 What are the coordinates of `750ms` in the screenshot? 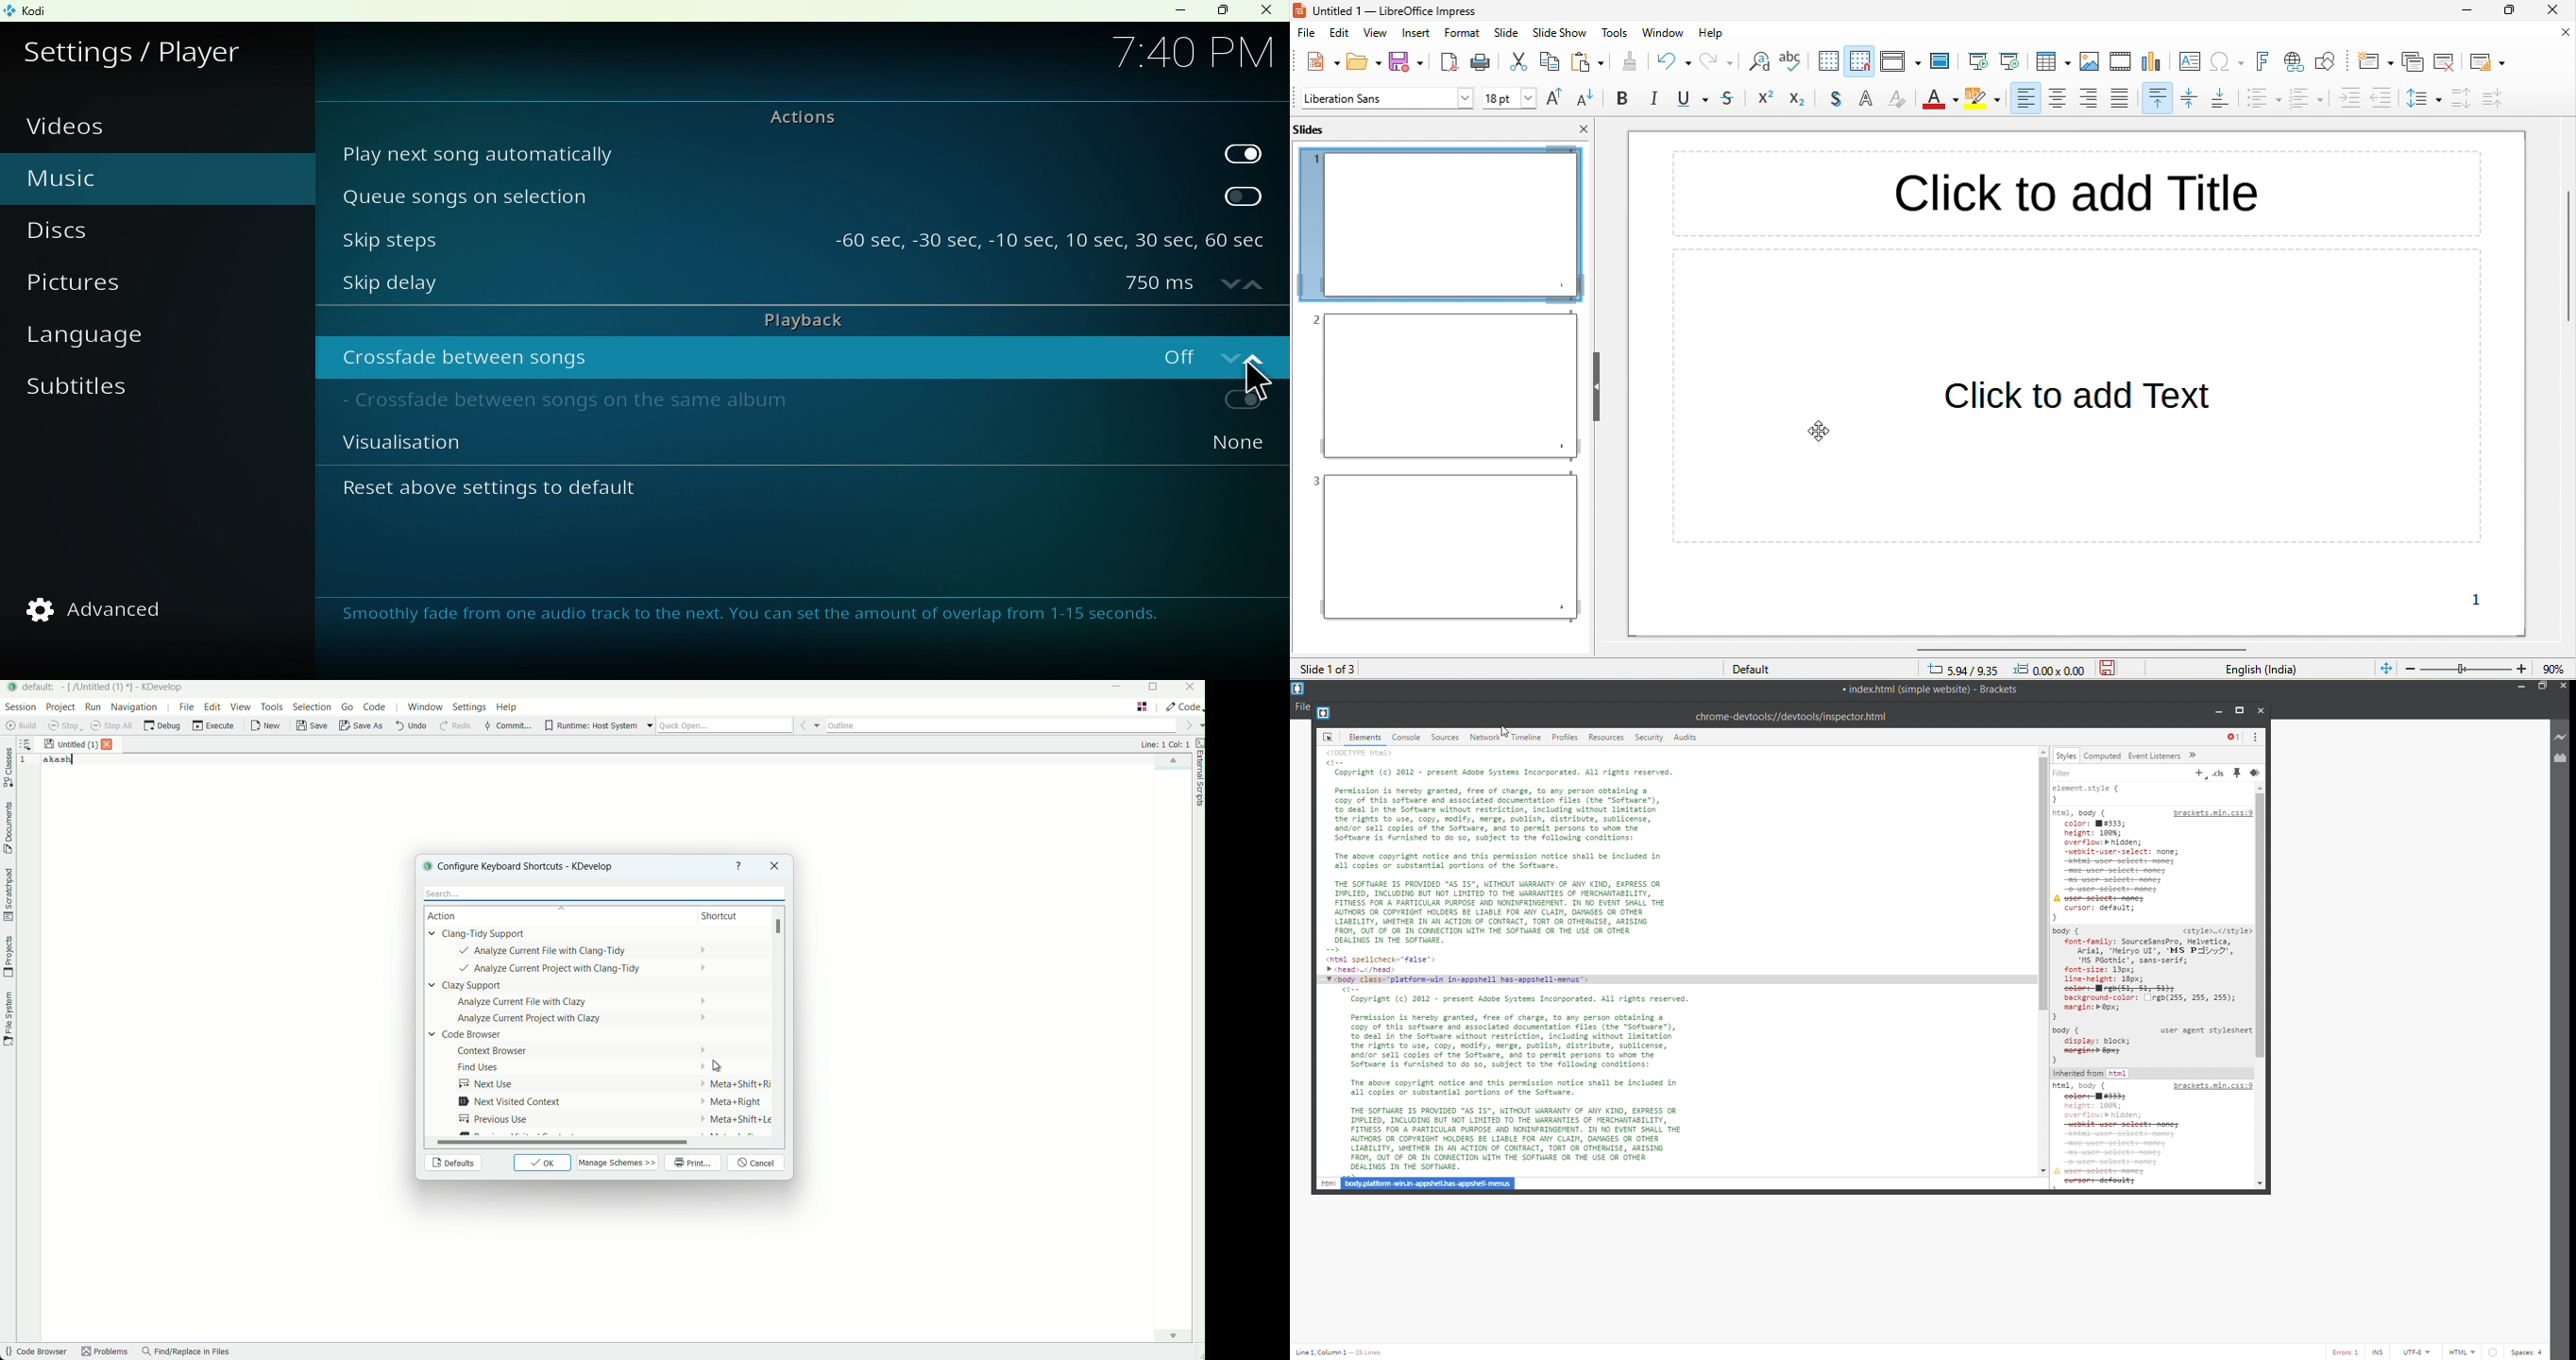 It's located at (1195, 285).